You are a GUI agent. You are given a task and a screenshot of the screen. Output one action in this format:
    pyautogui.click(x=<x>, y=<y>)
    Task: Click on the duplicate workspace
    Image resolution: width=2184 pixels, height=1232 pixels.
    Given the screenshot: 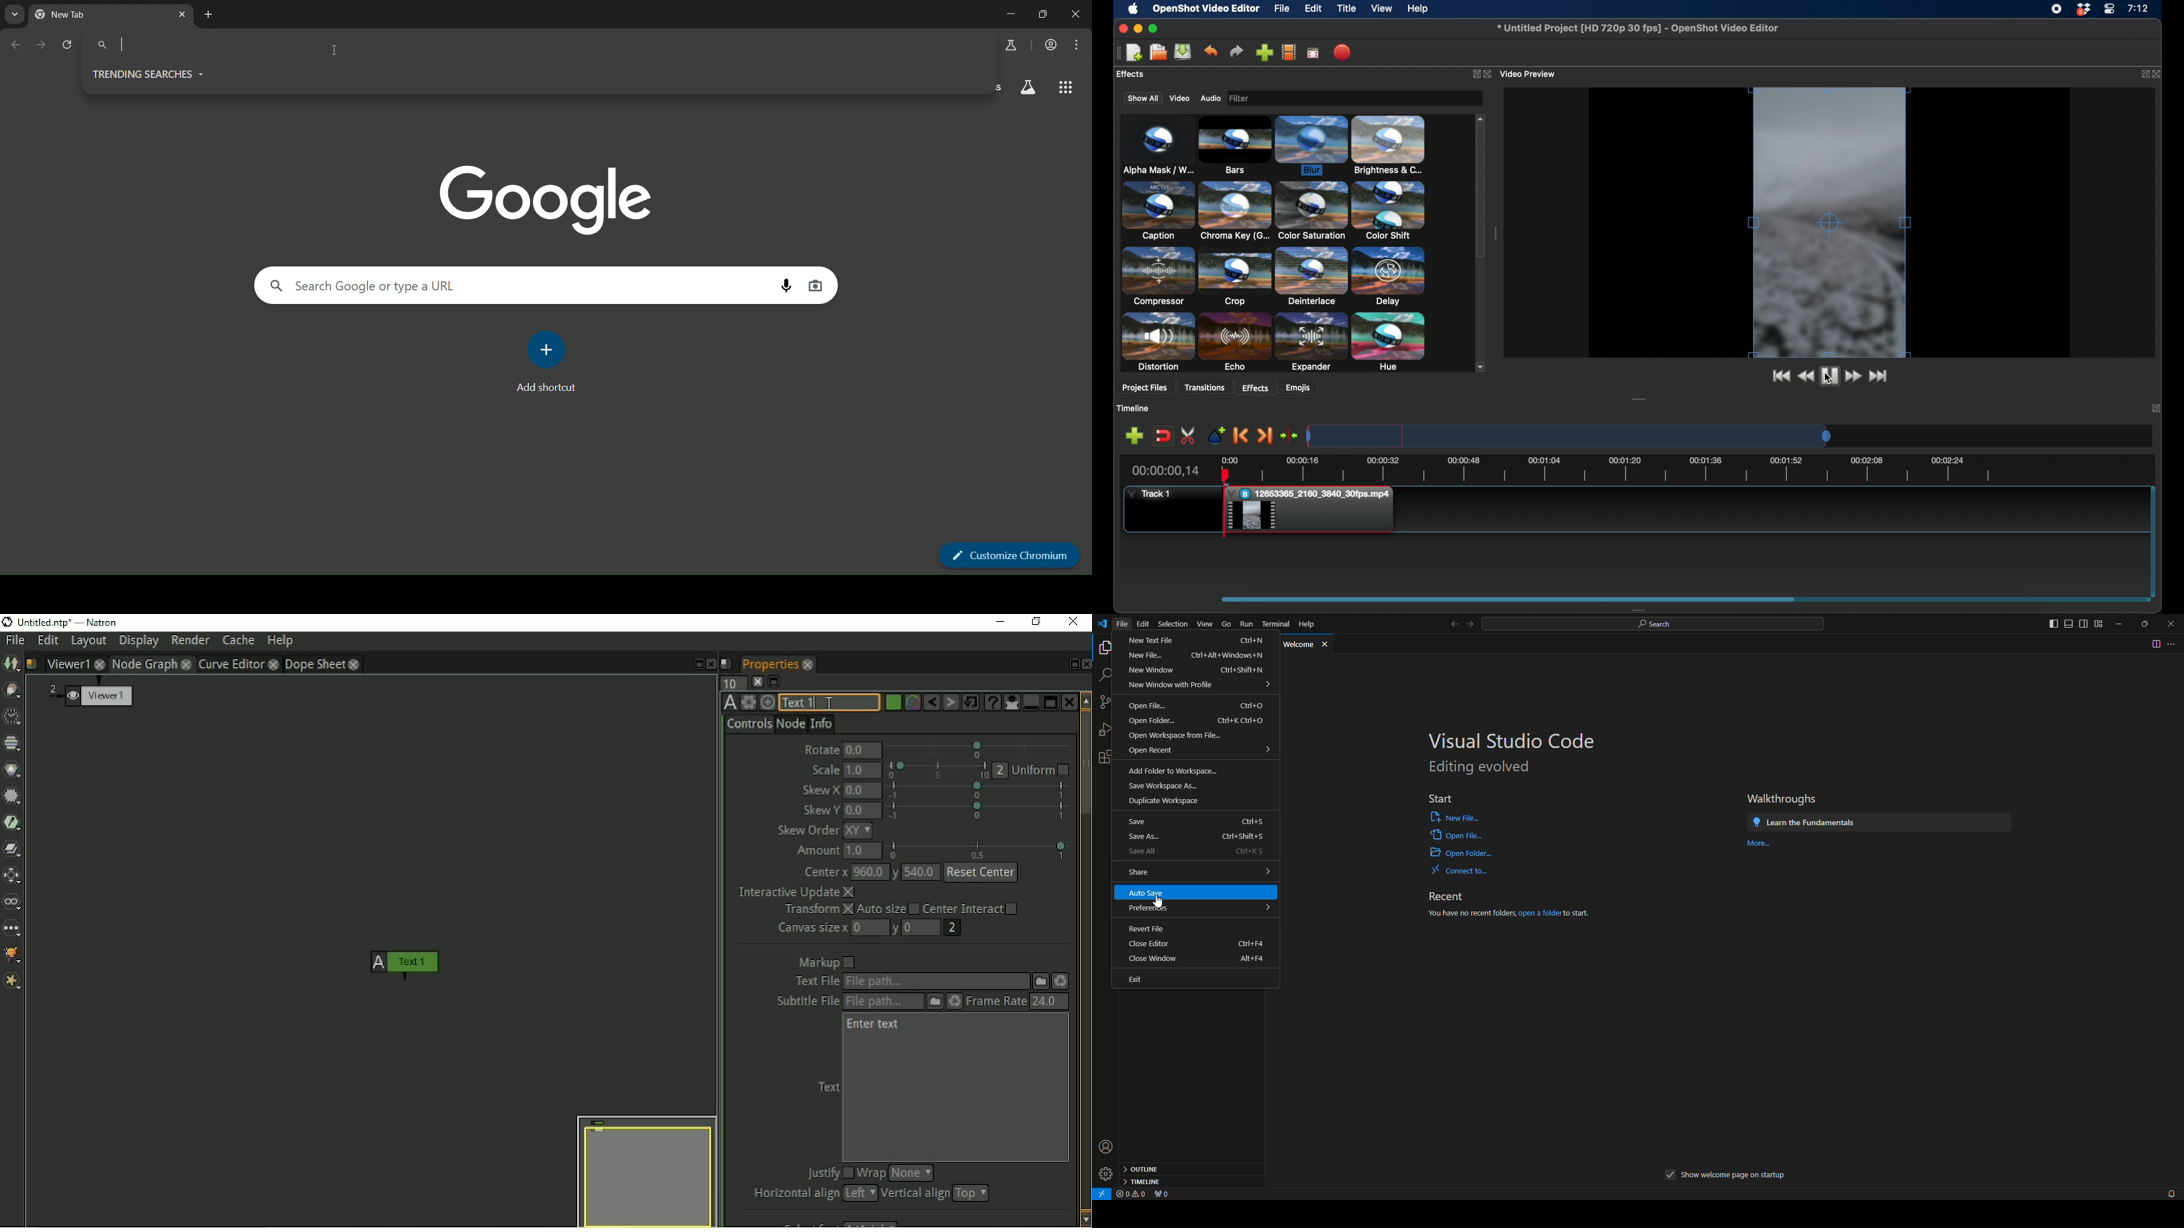 What is the action you would take?
    pyautogui.click(x=1165, y=802)
    